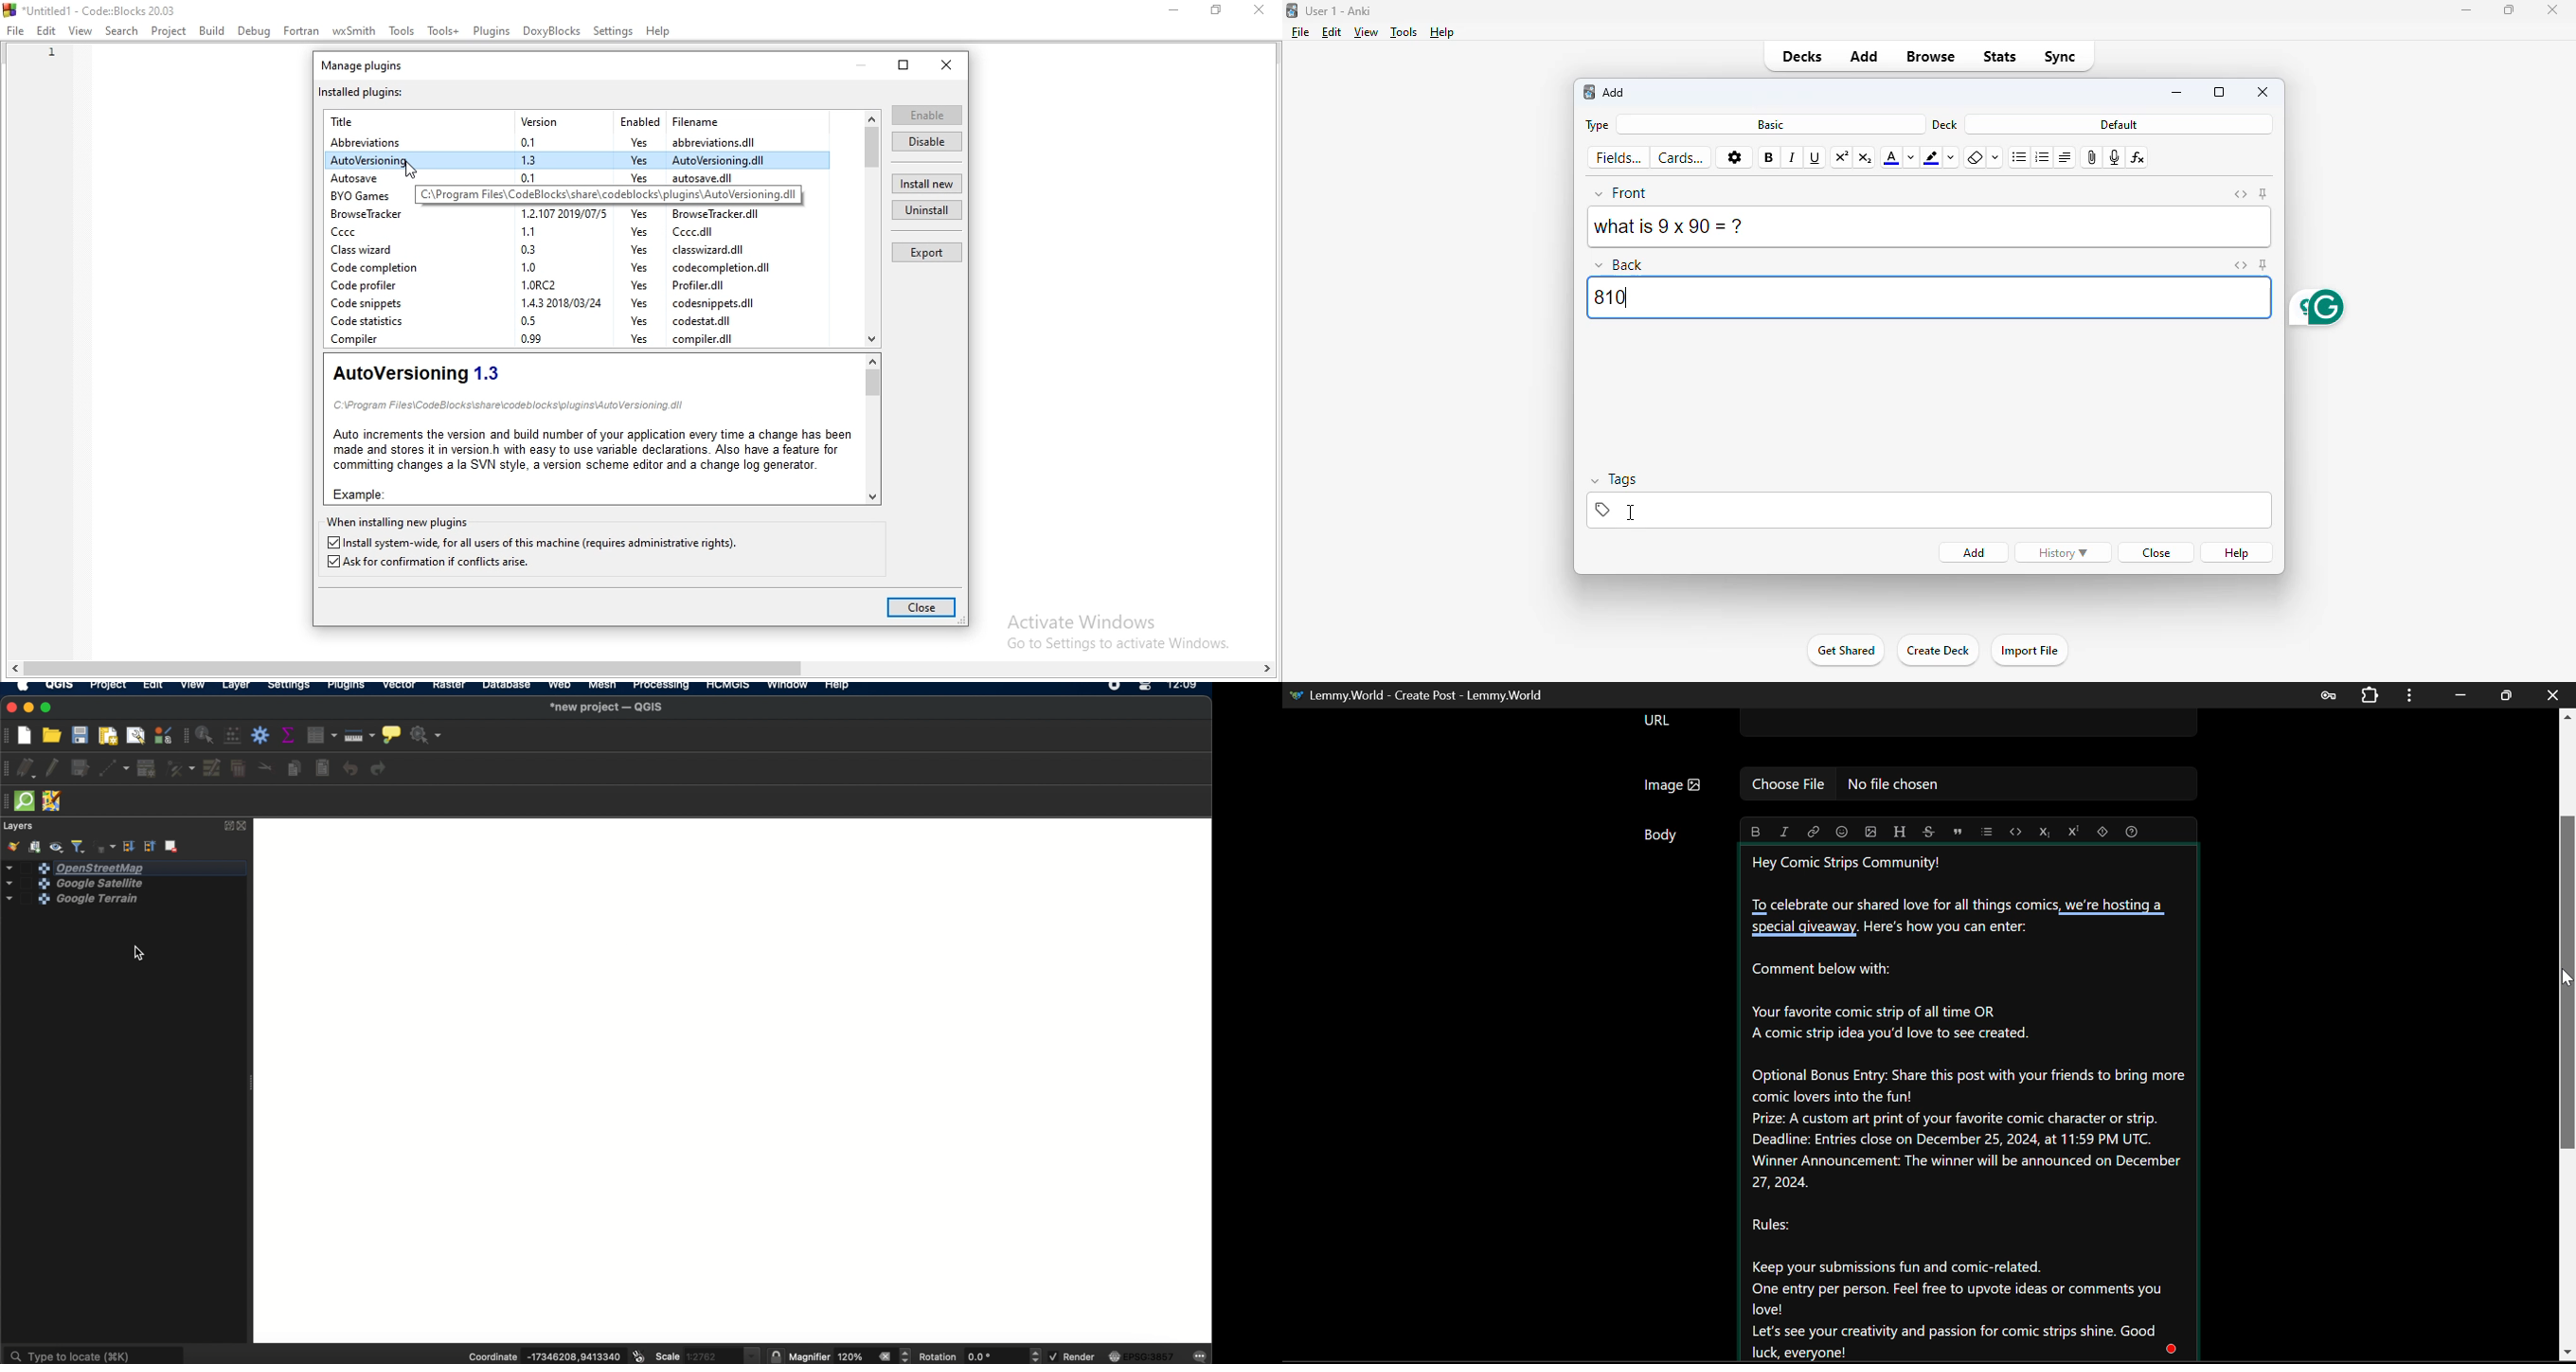 This screenshot has width=2576, height=1372. What do you see at coordinates (150, 847) in the screenshot?
I see `collapse all` at bounding box center [150, 847].